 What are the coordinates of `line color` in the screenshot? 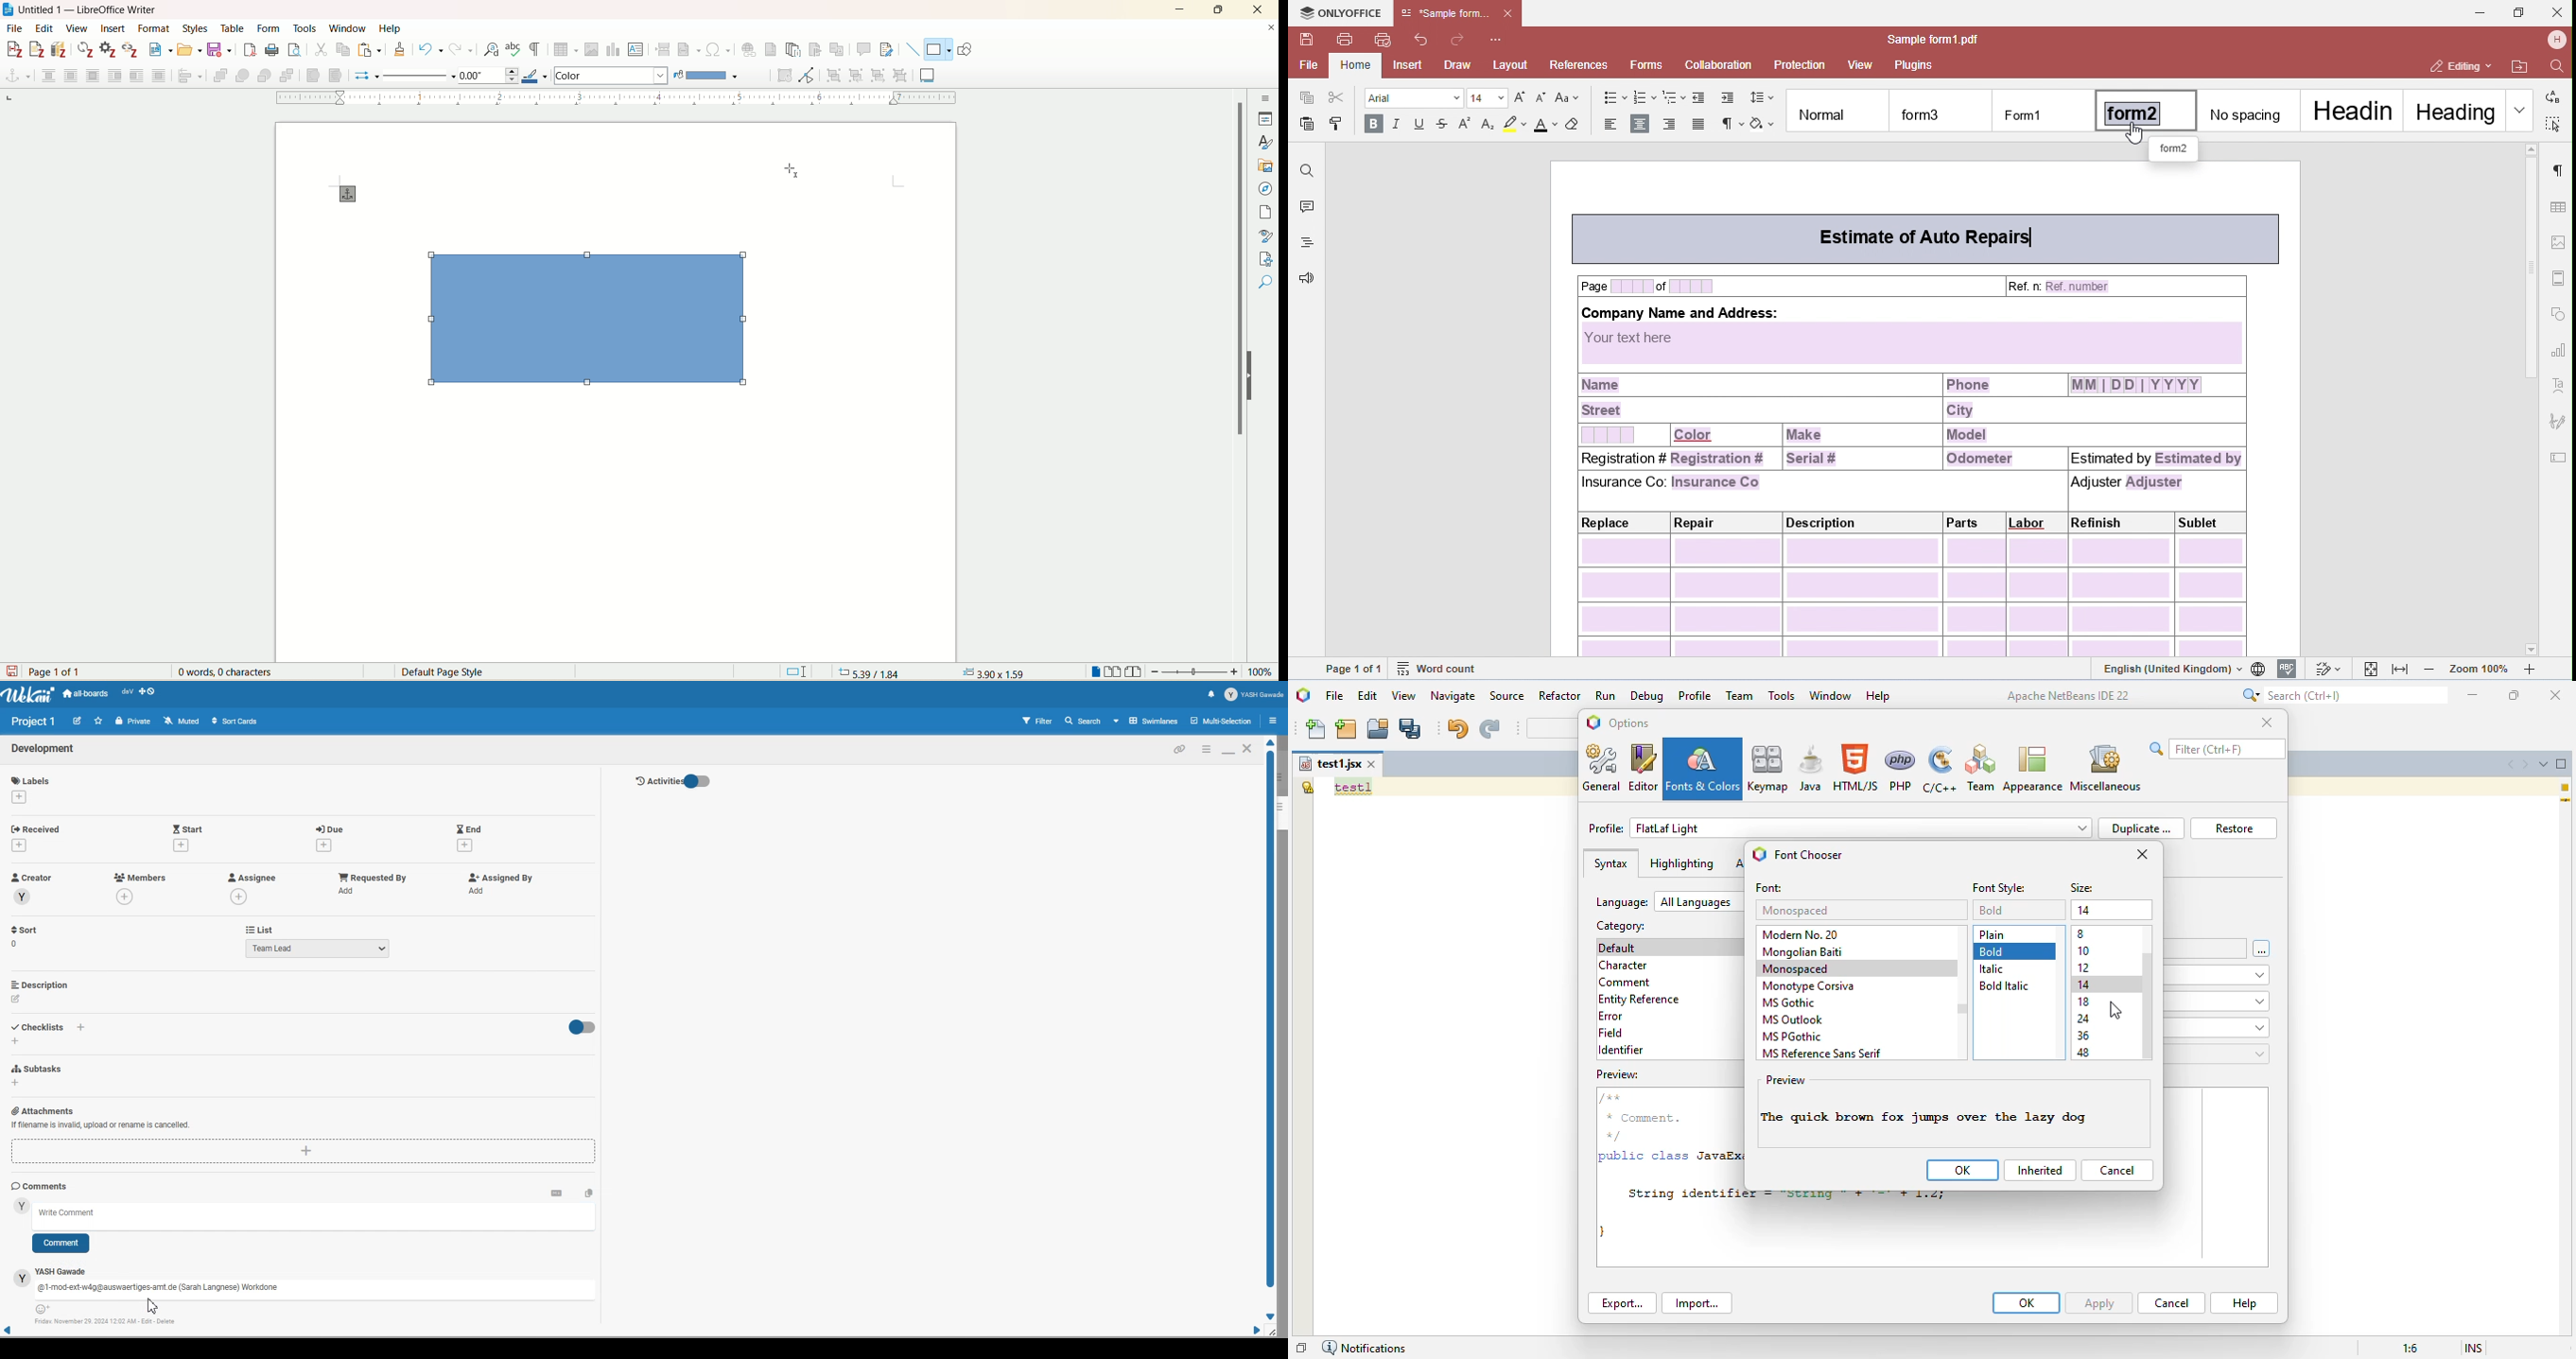 It's located at (538, 75).